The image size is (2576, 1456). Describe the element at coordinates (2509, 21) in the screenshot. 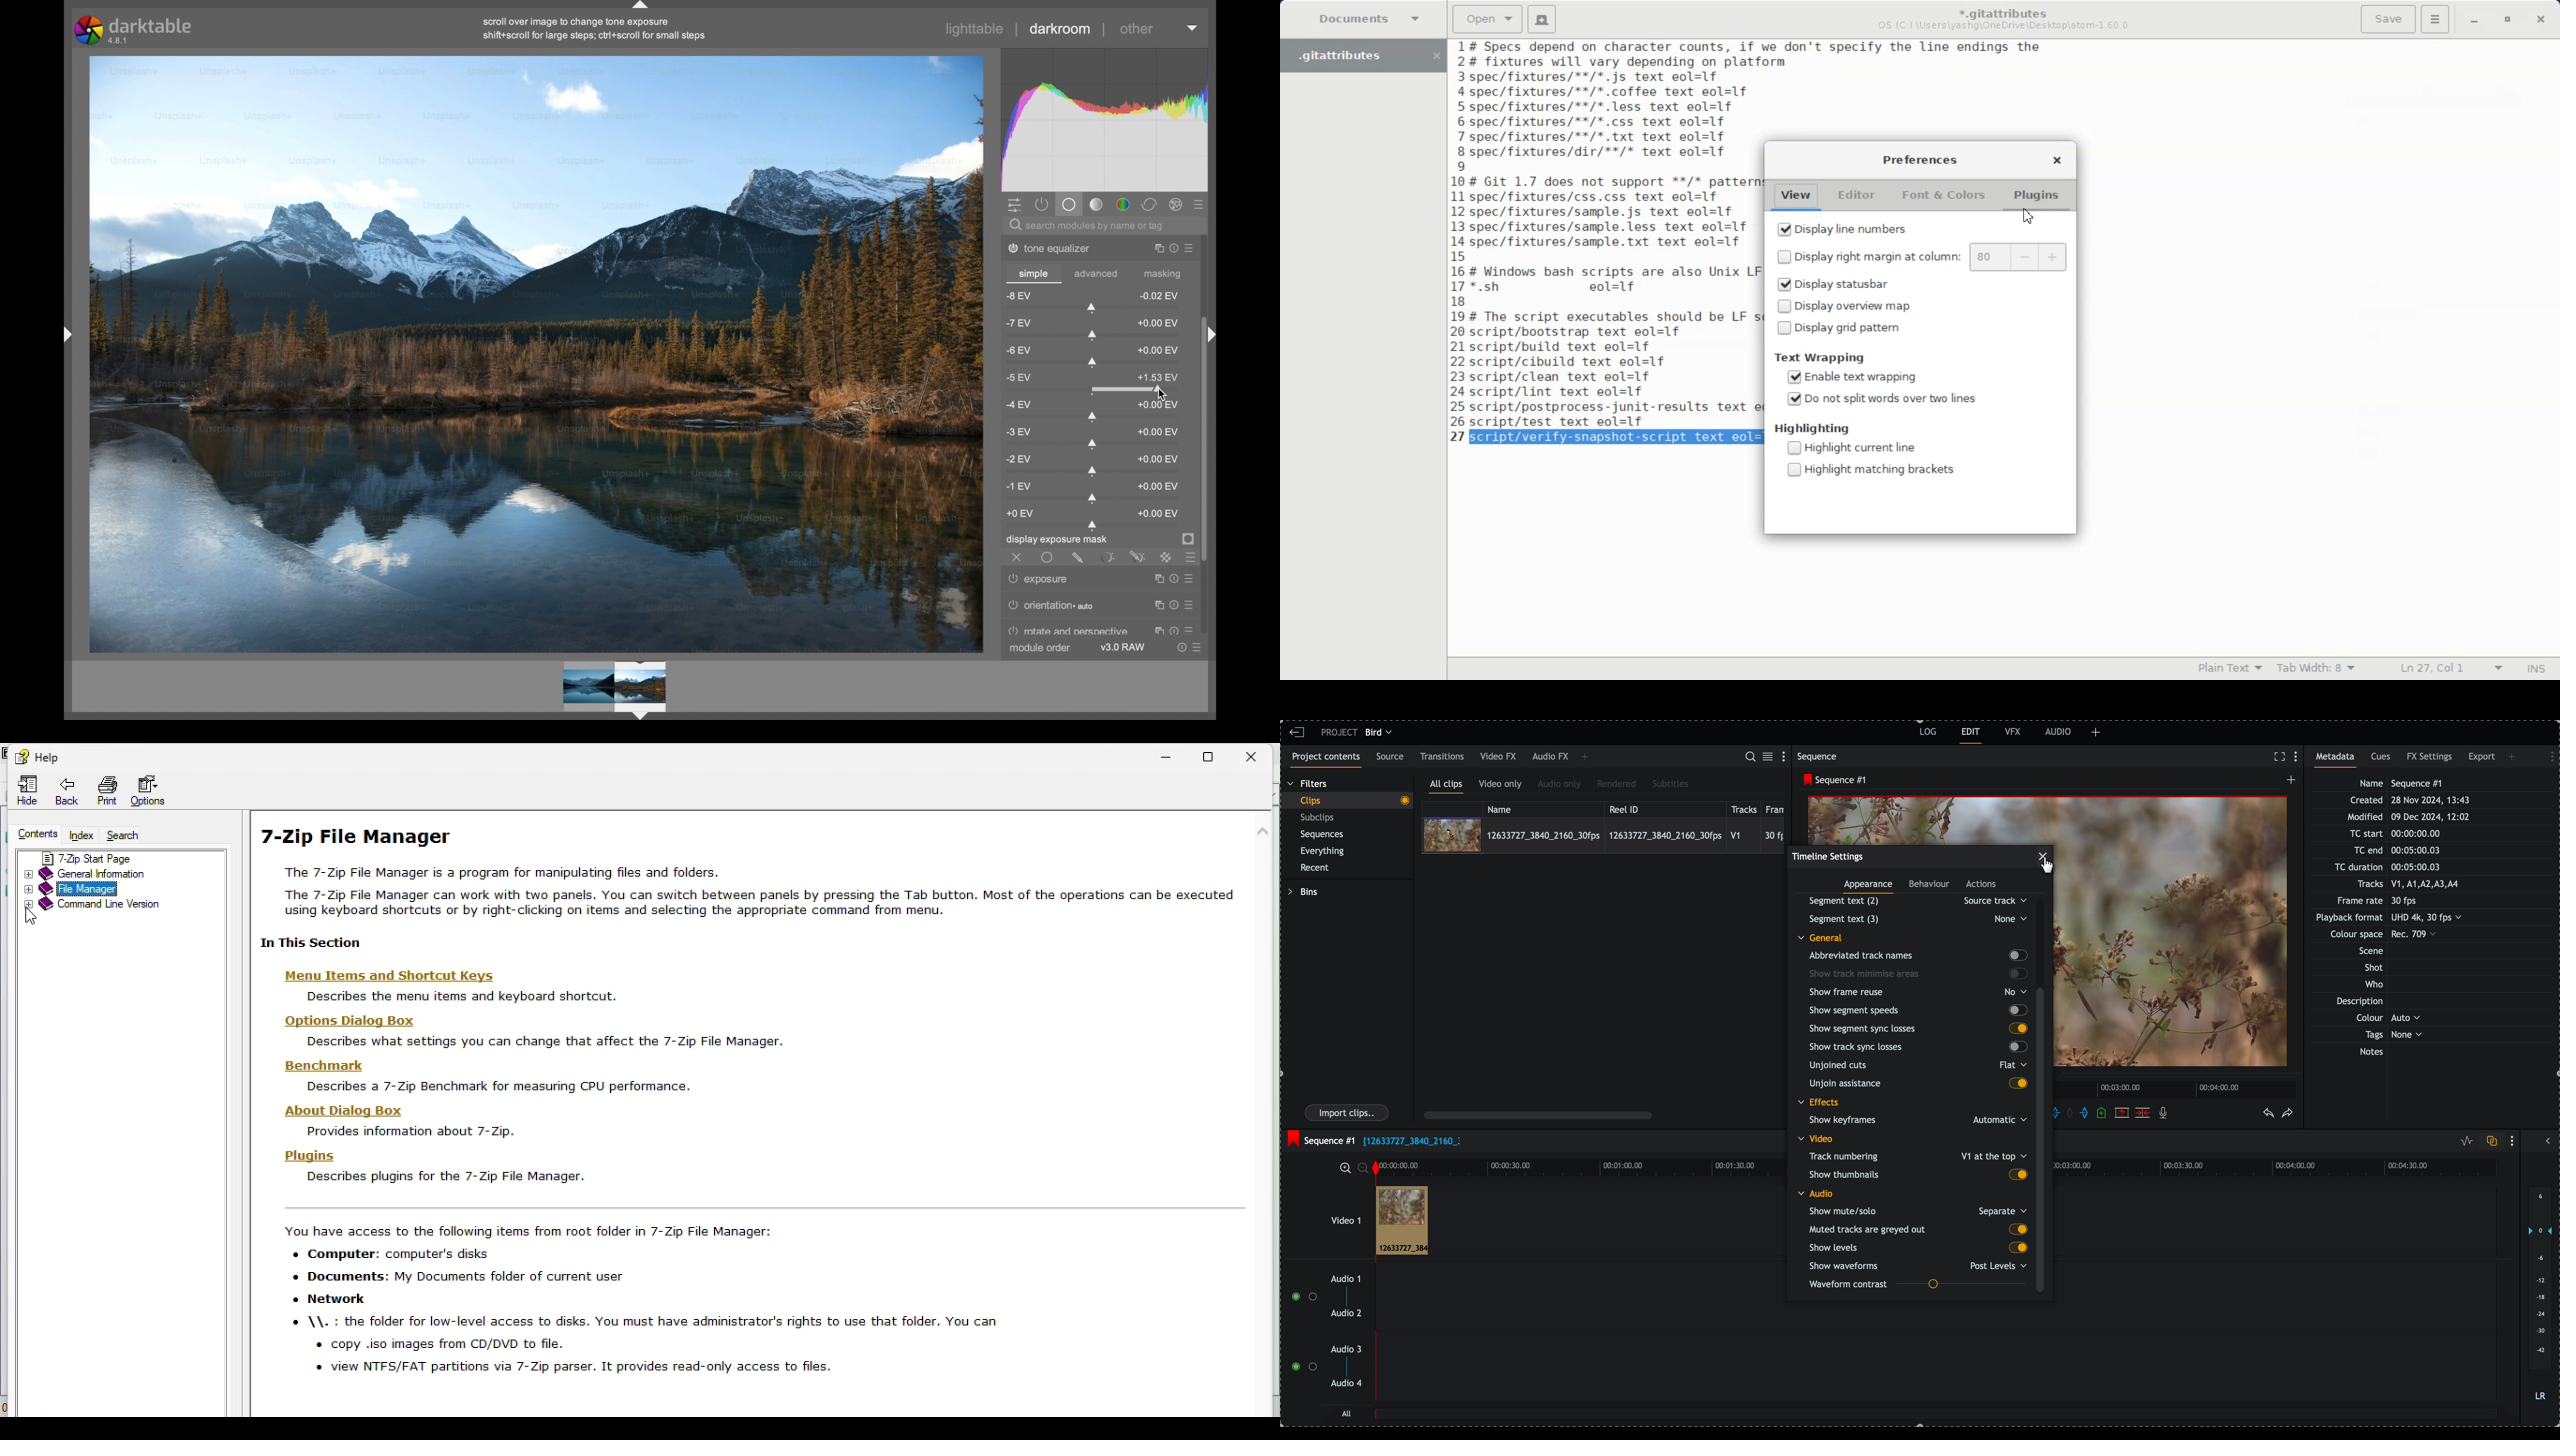

I see `Maximize` at that location.